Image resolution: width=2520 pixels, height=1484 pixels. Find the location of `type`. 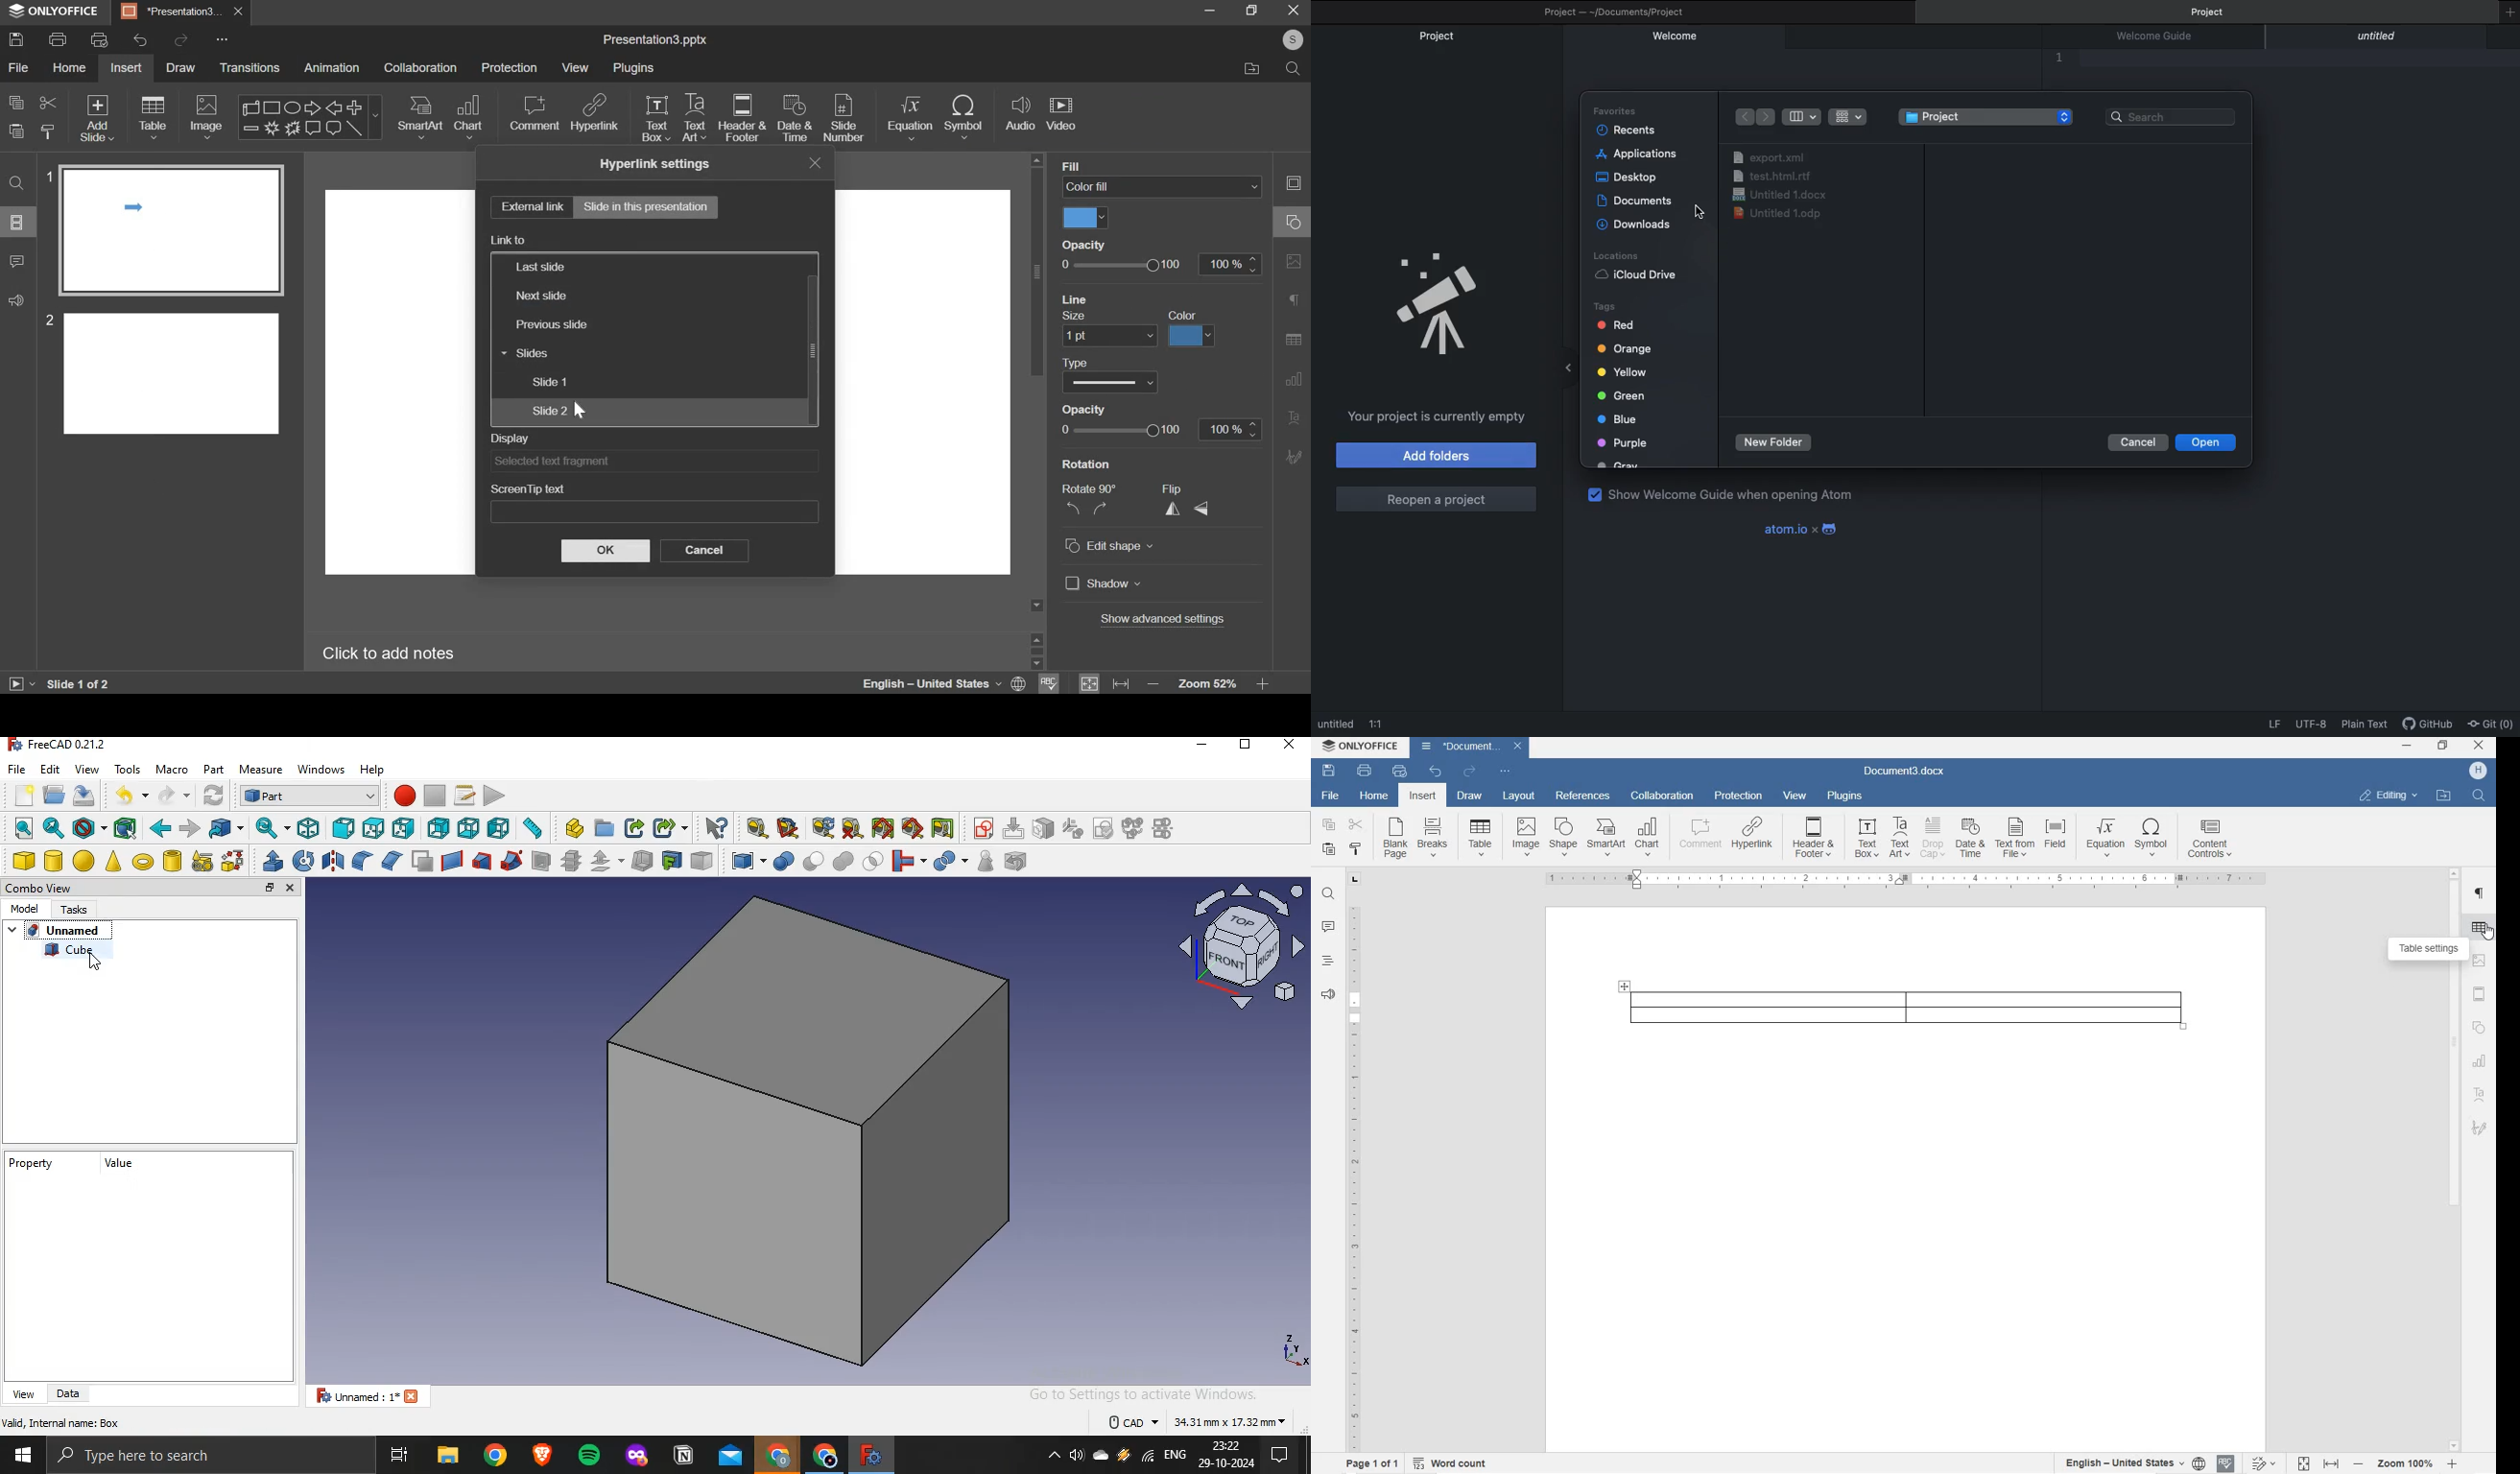

type is located at coordinates (1076, 364).